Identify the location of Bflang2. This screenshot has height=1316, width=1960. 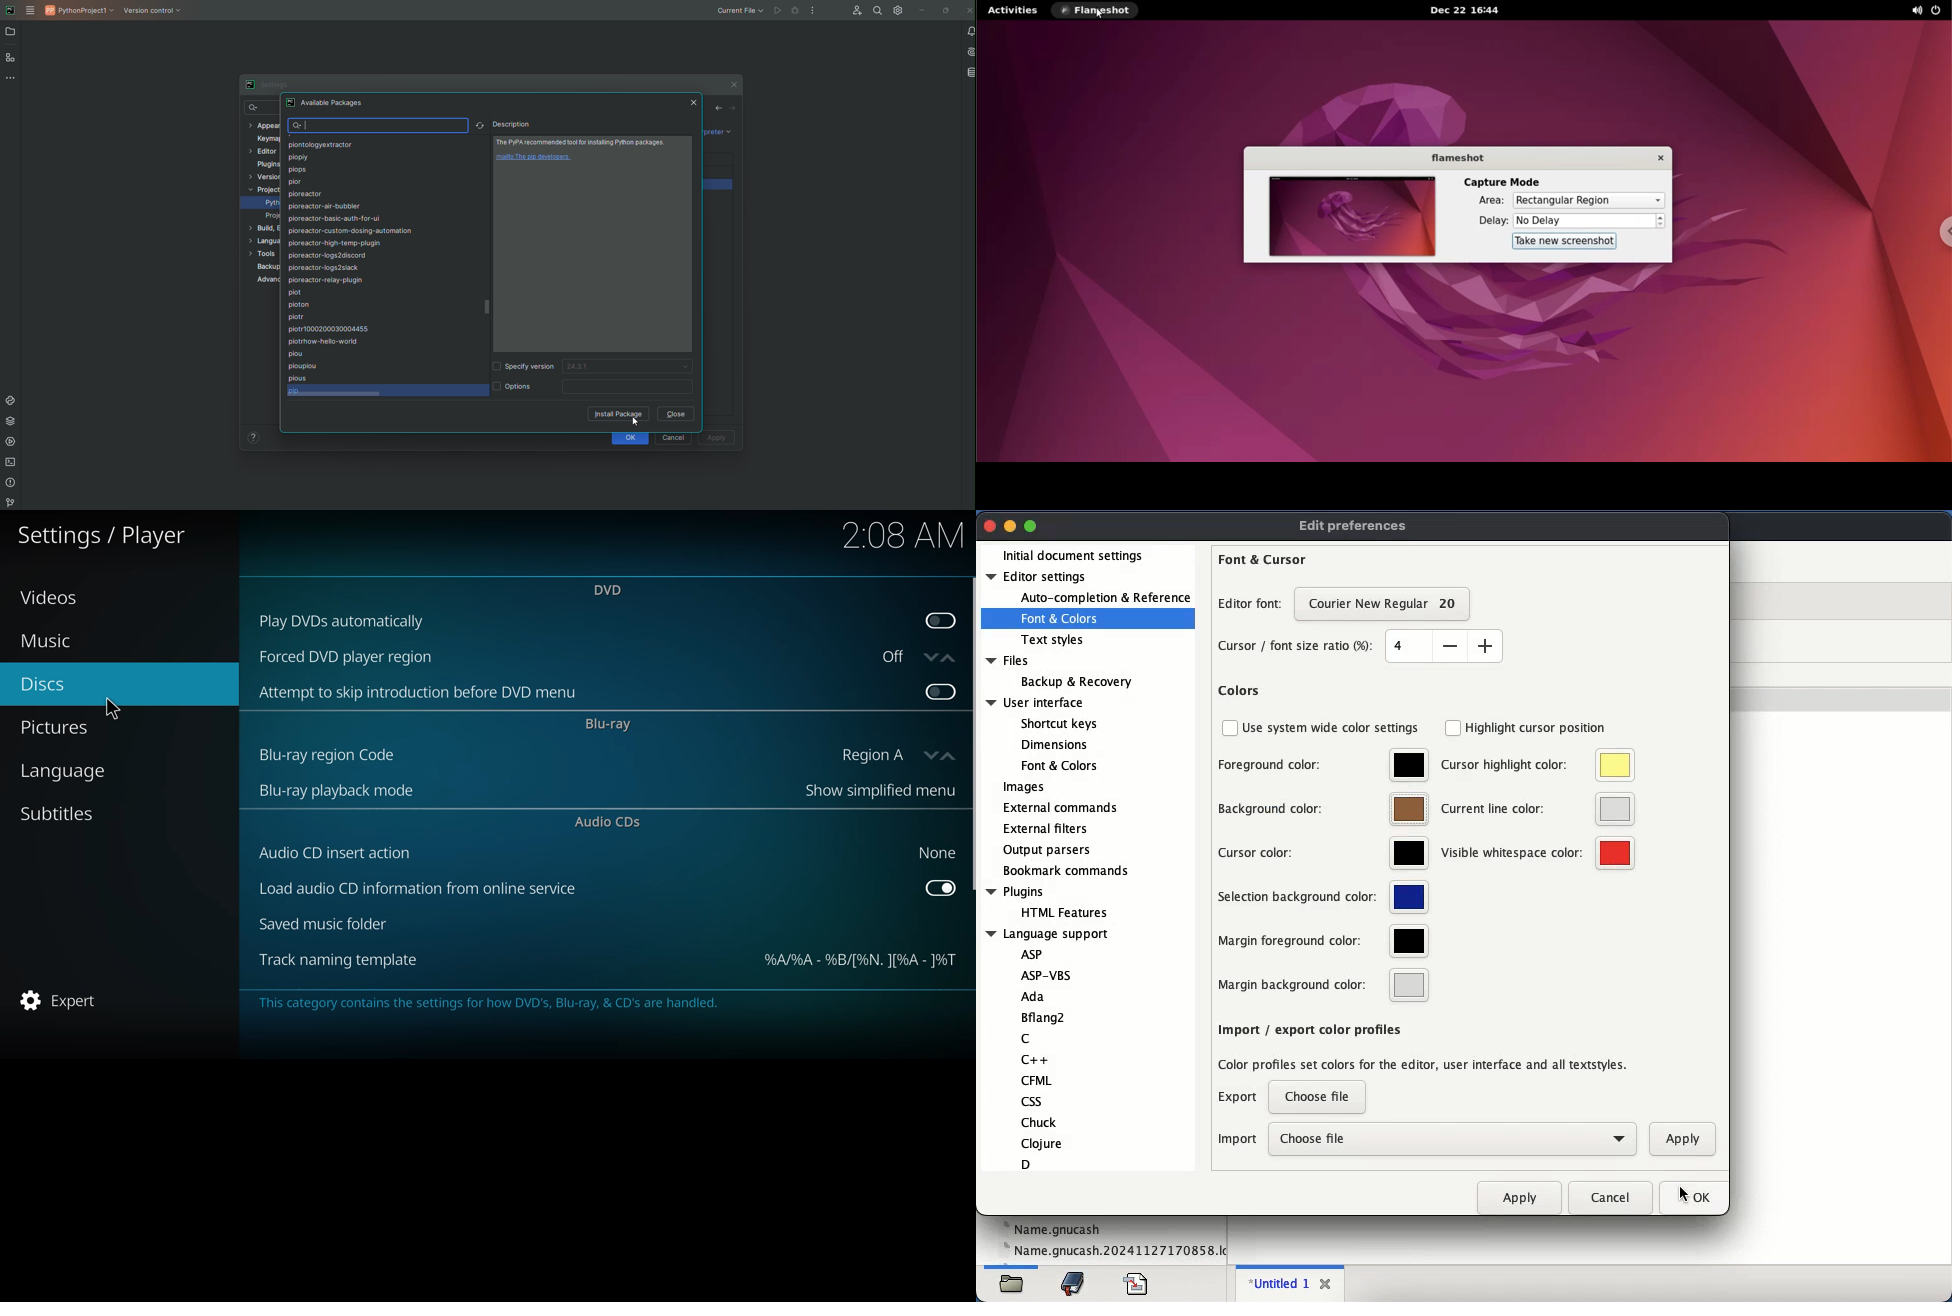
(1044, 1016).